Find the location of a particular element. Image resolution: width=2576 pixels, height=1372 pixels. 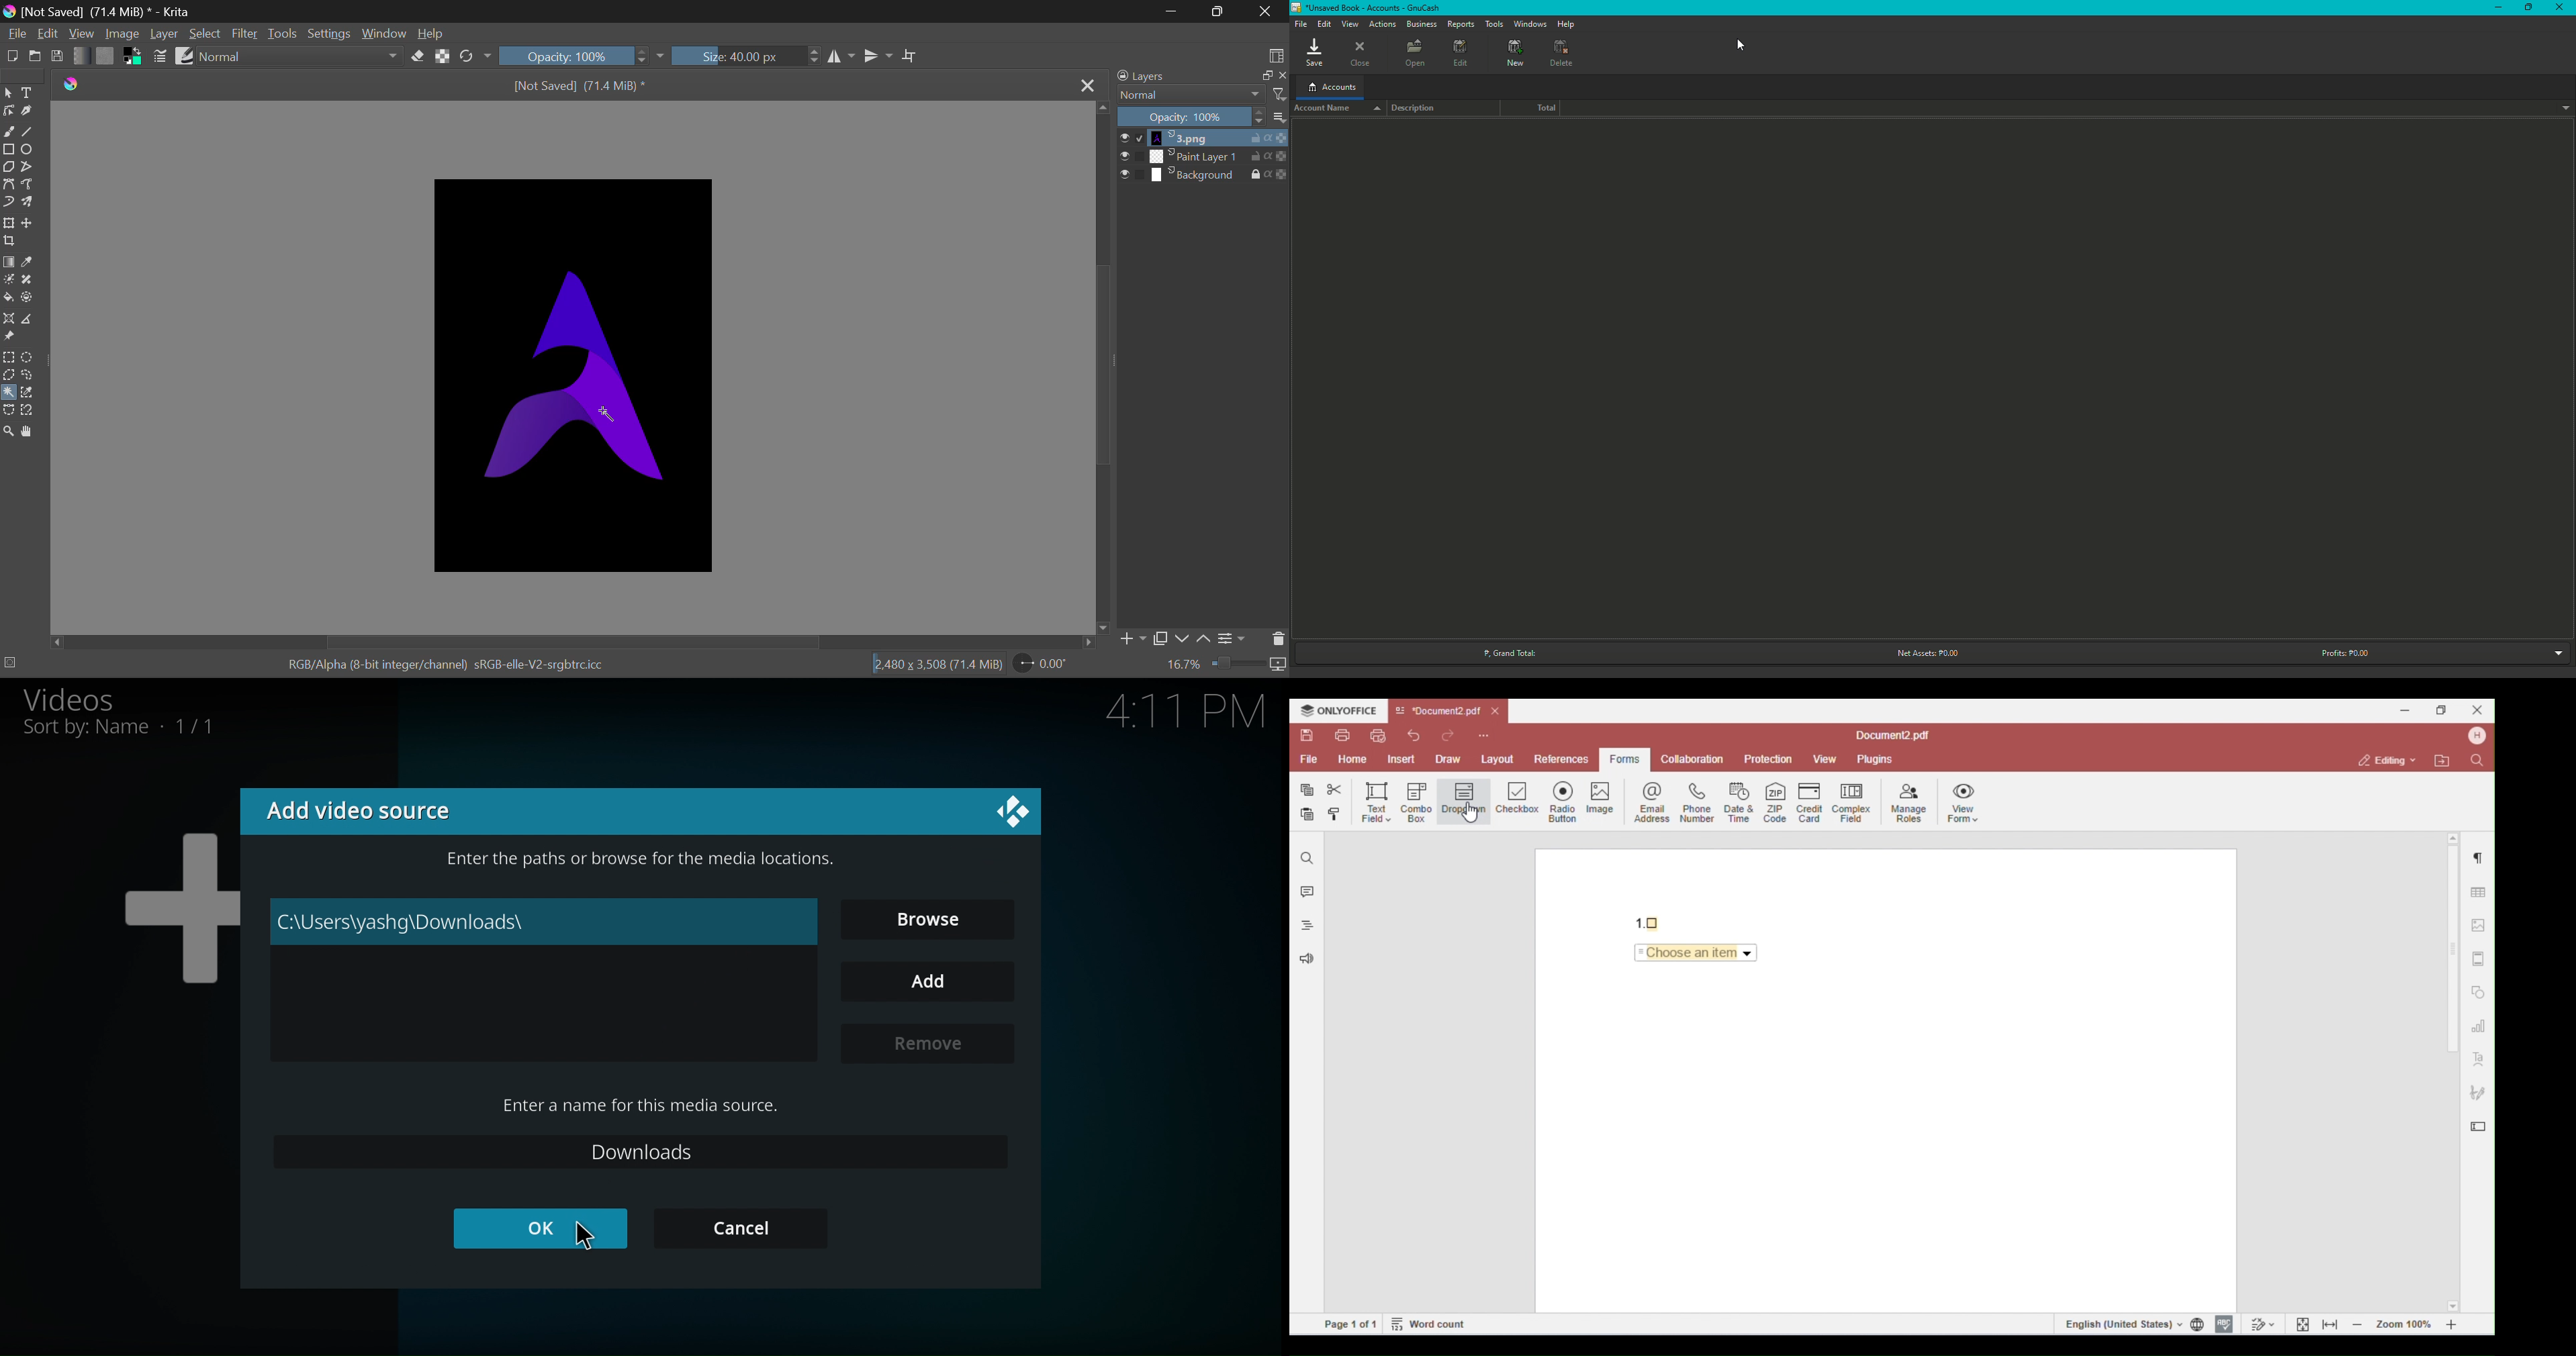

Tools is located at coordinates (1494, 22).